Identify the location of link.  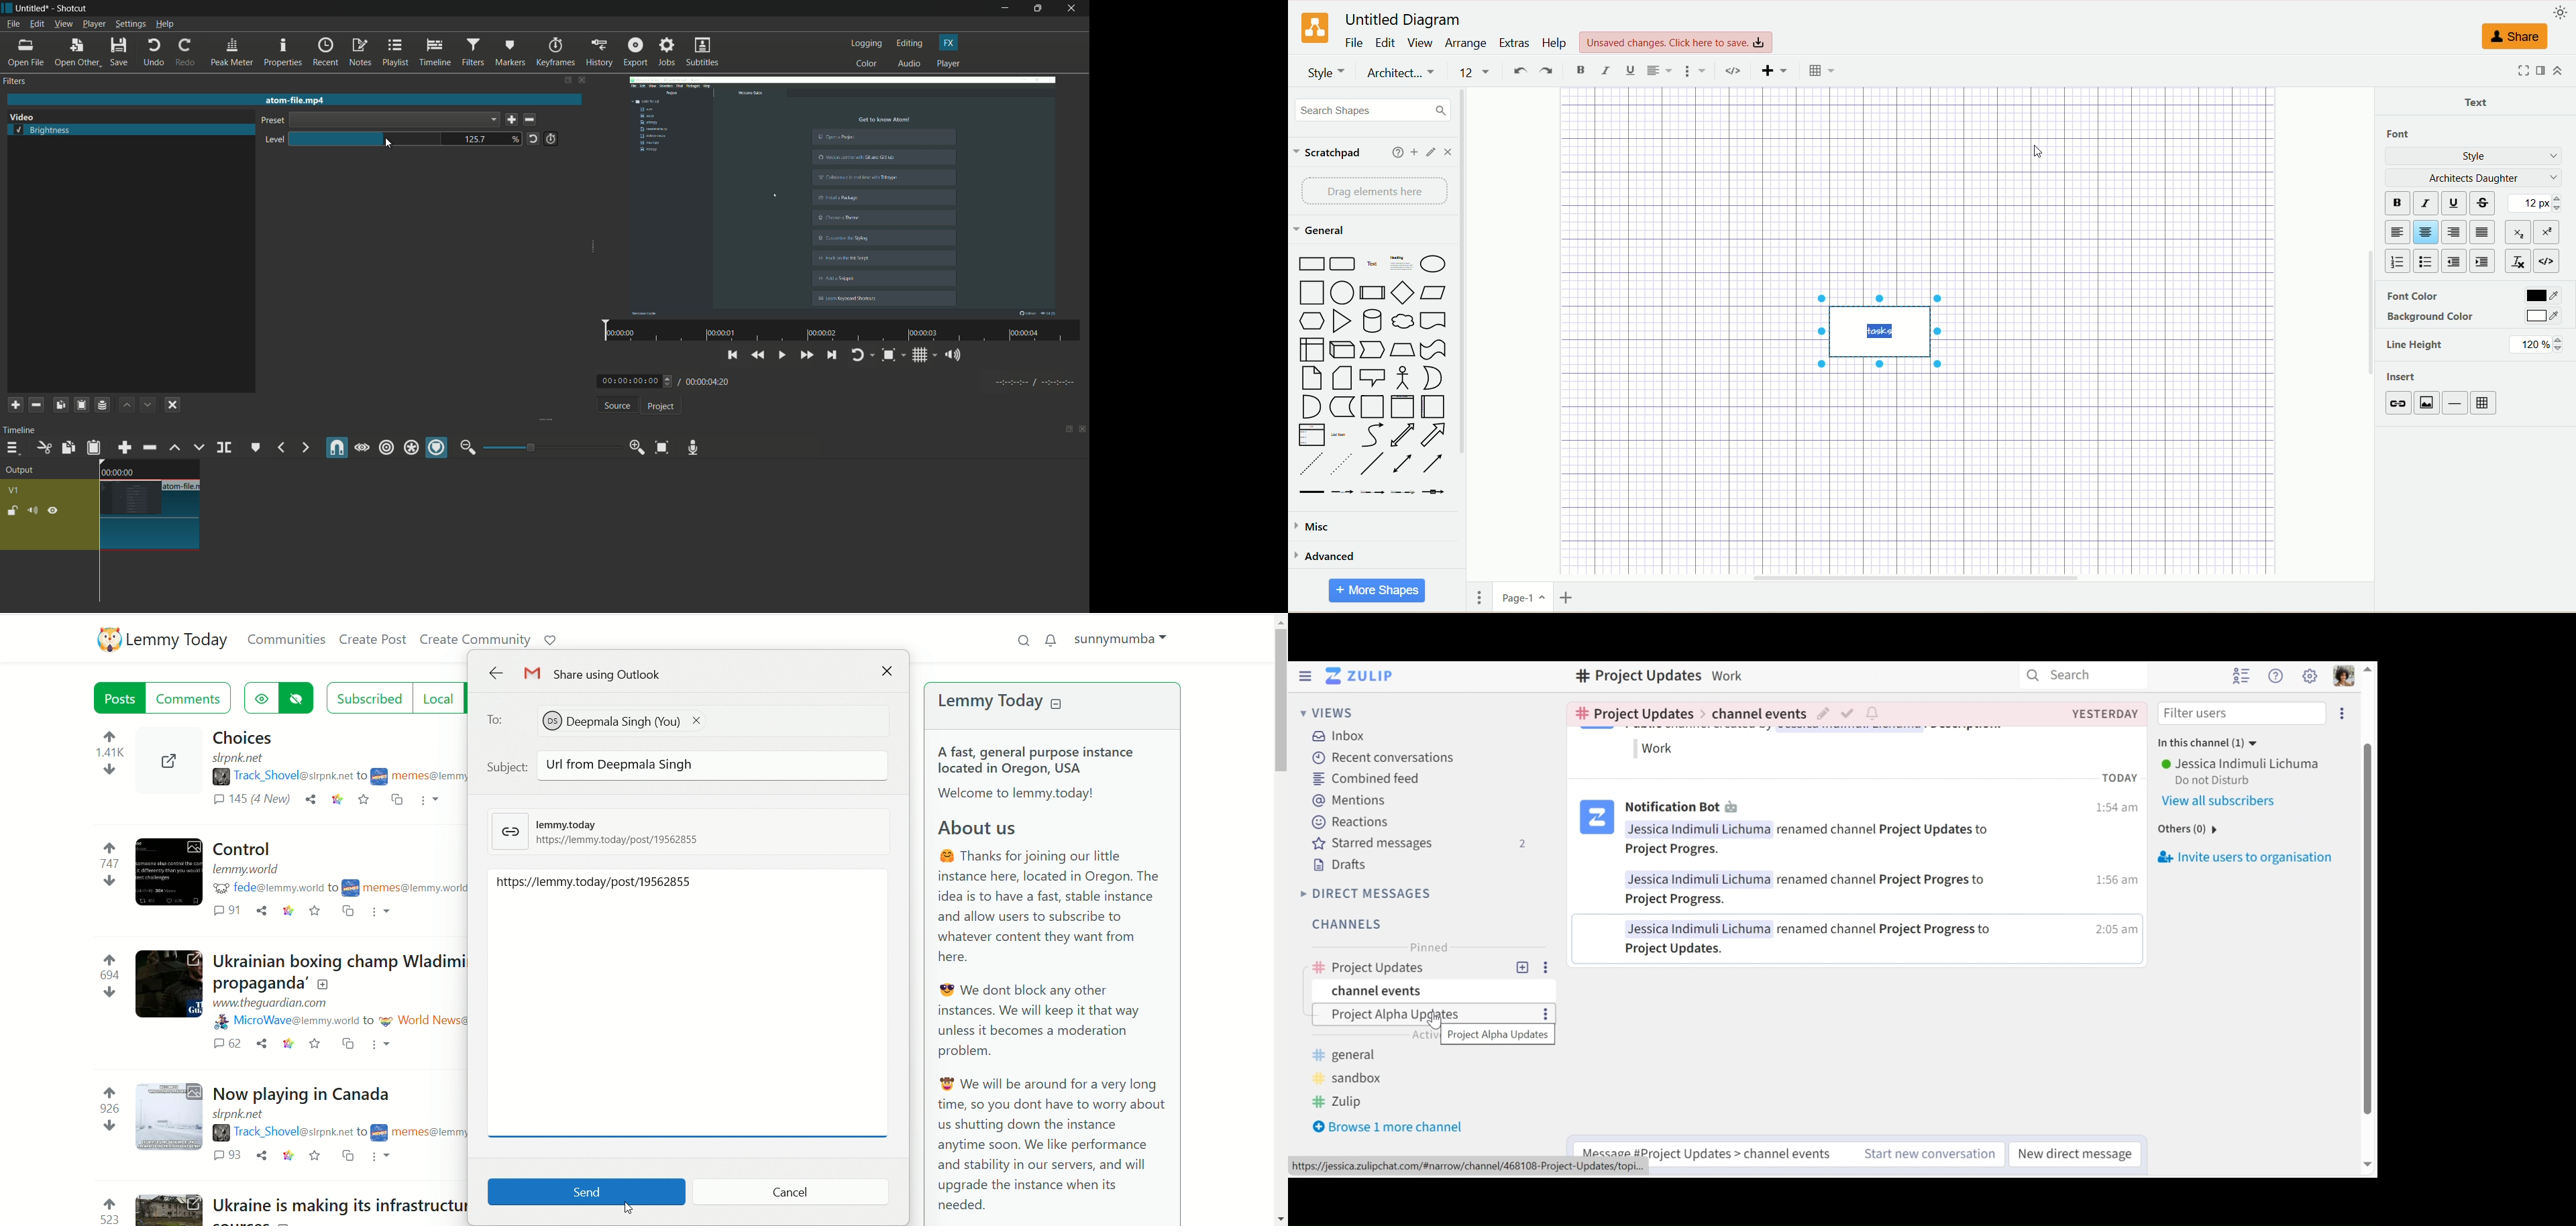
(2398, 403).